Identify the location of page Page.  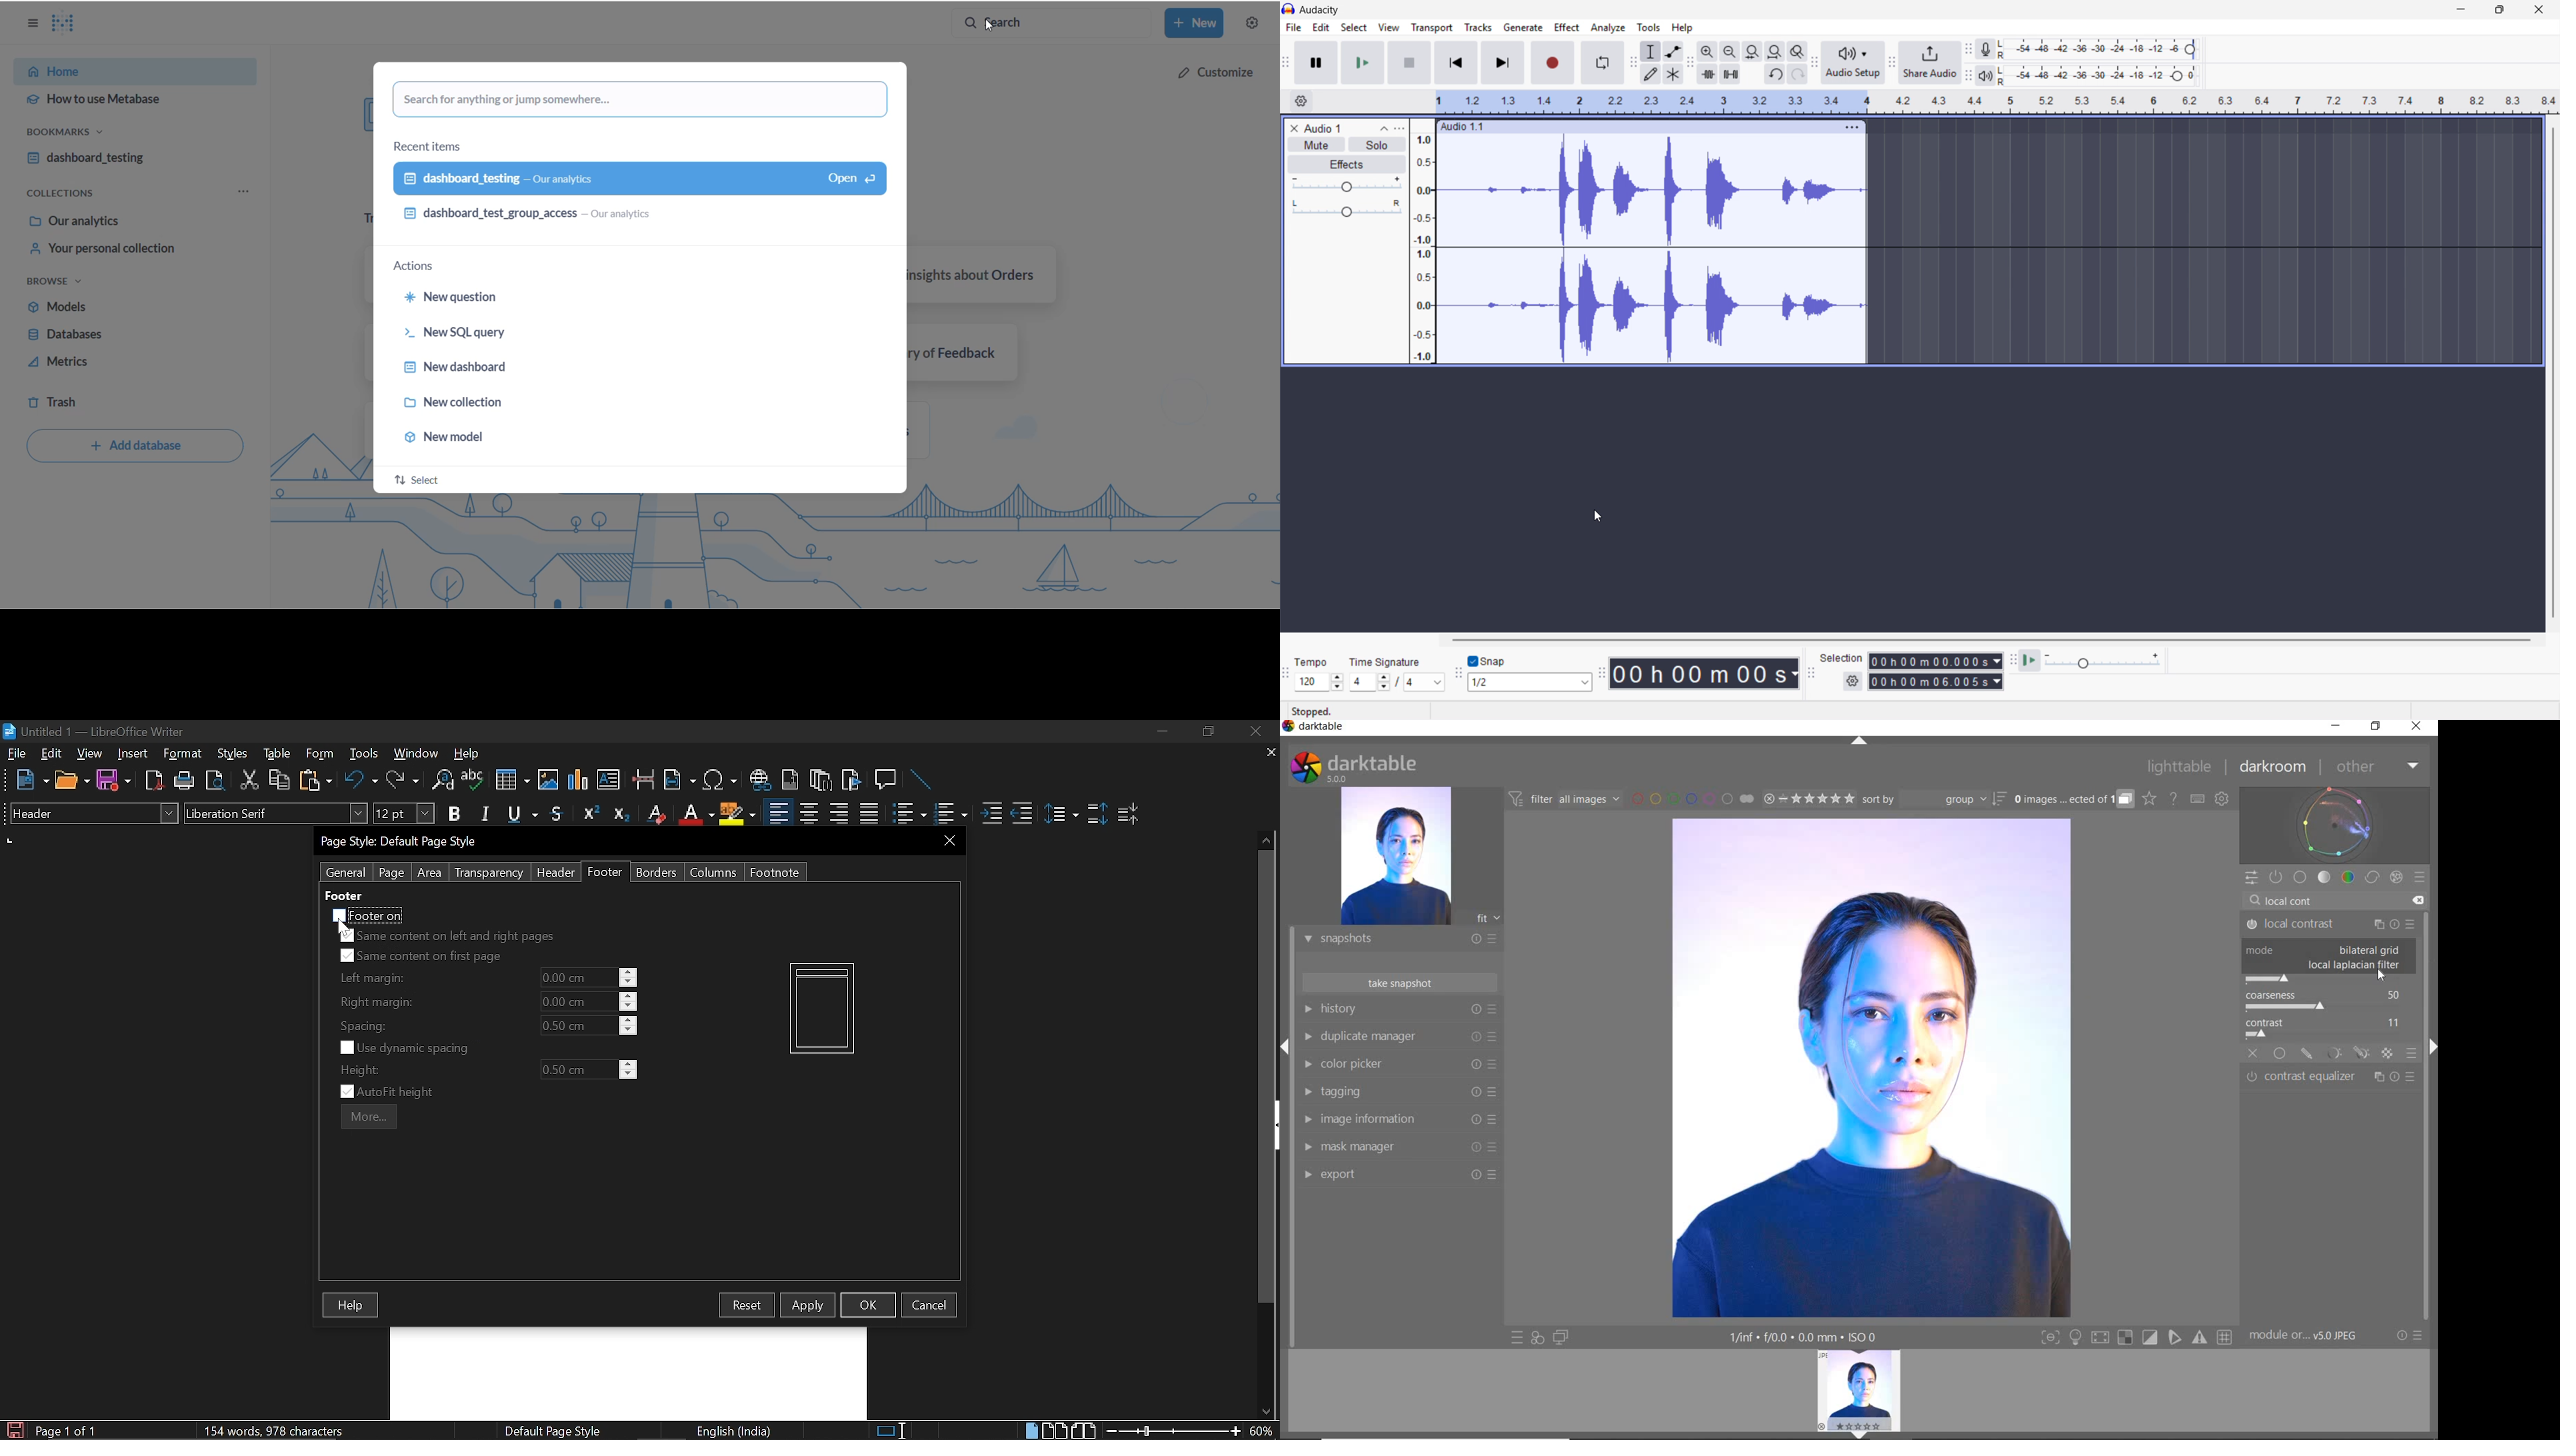
(391, 873).